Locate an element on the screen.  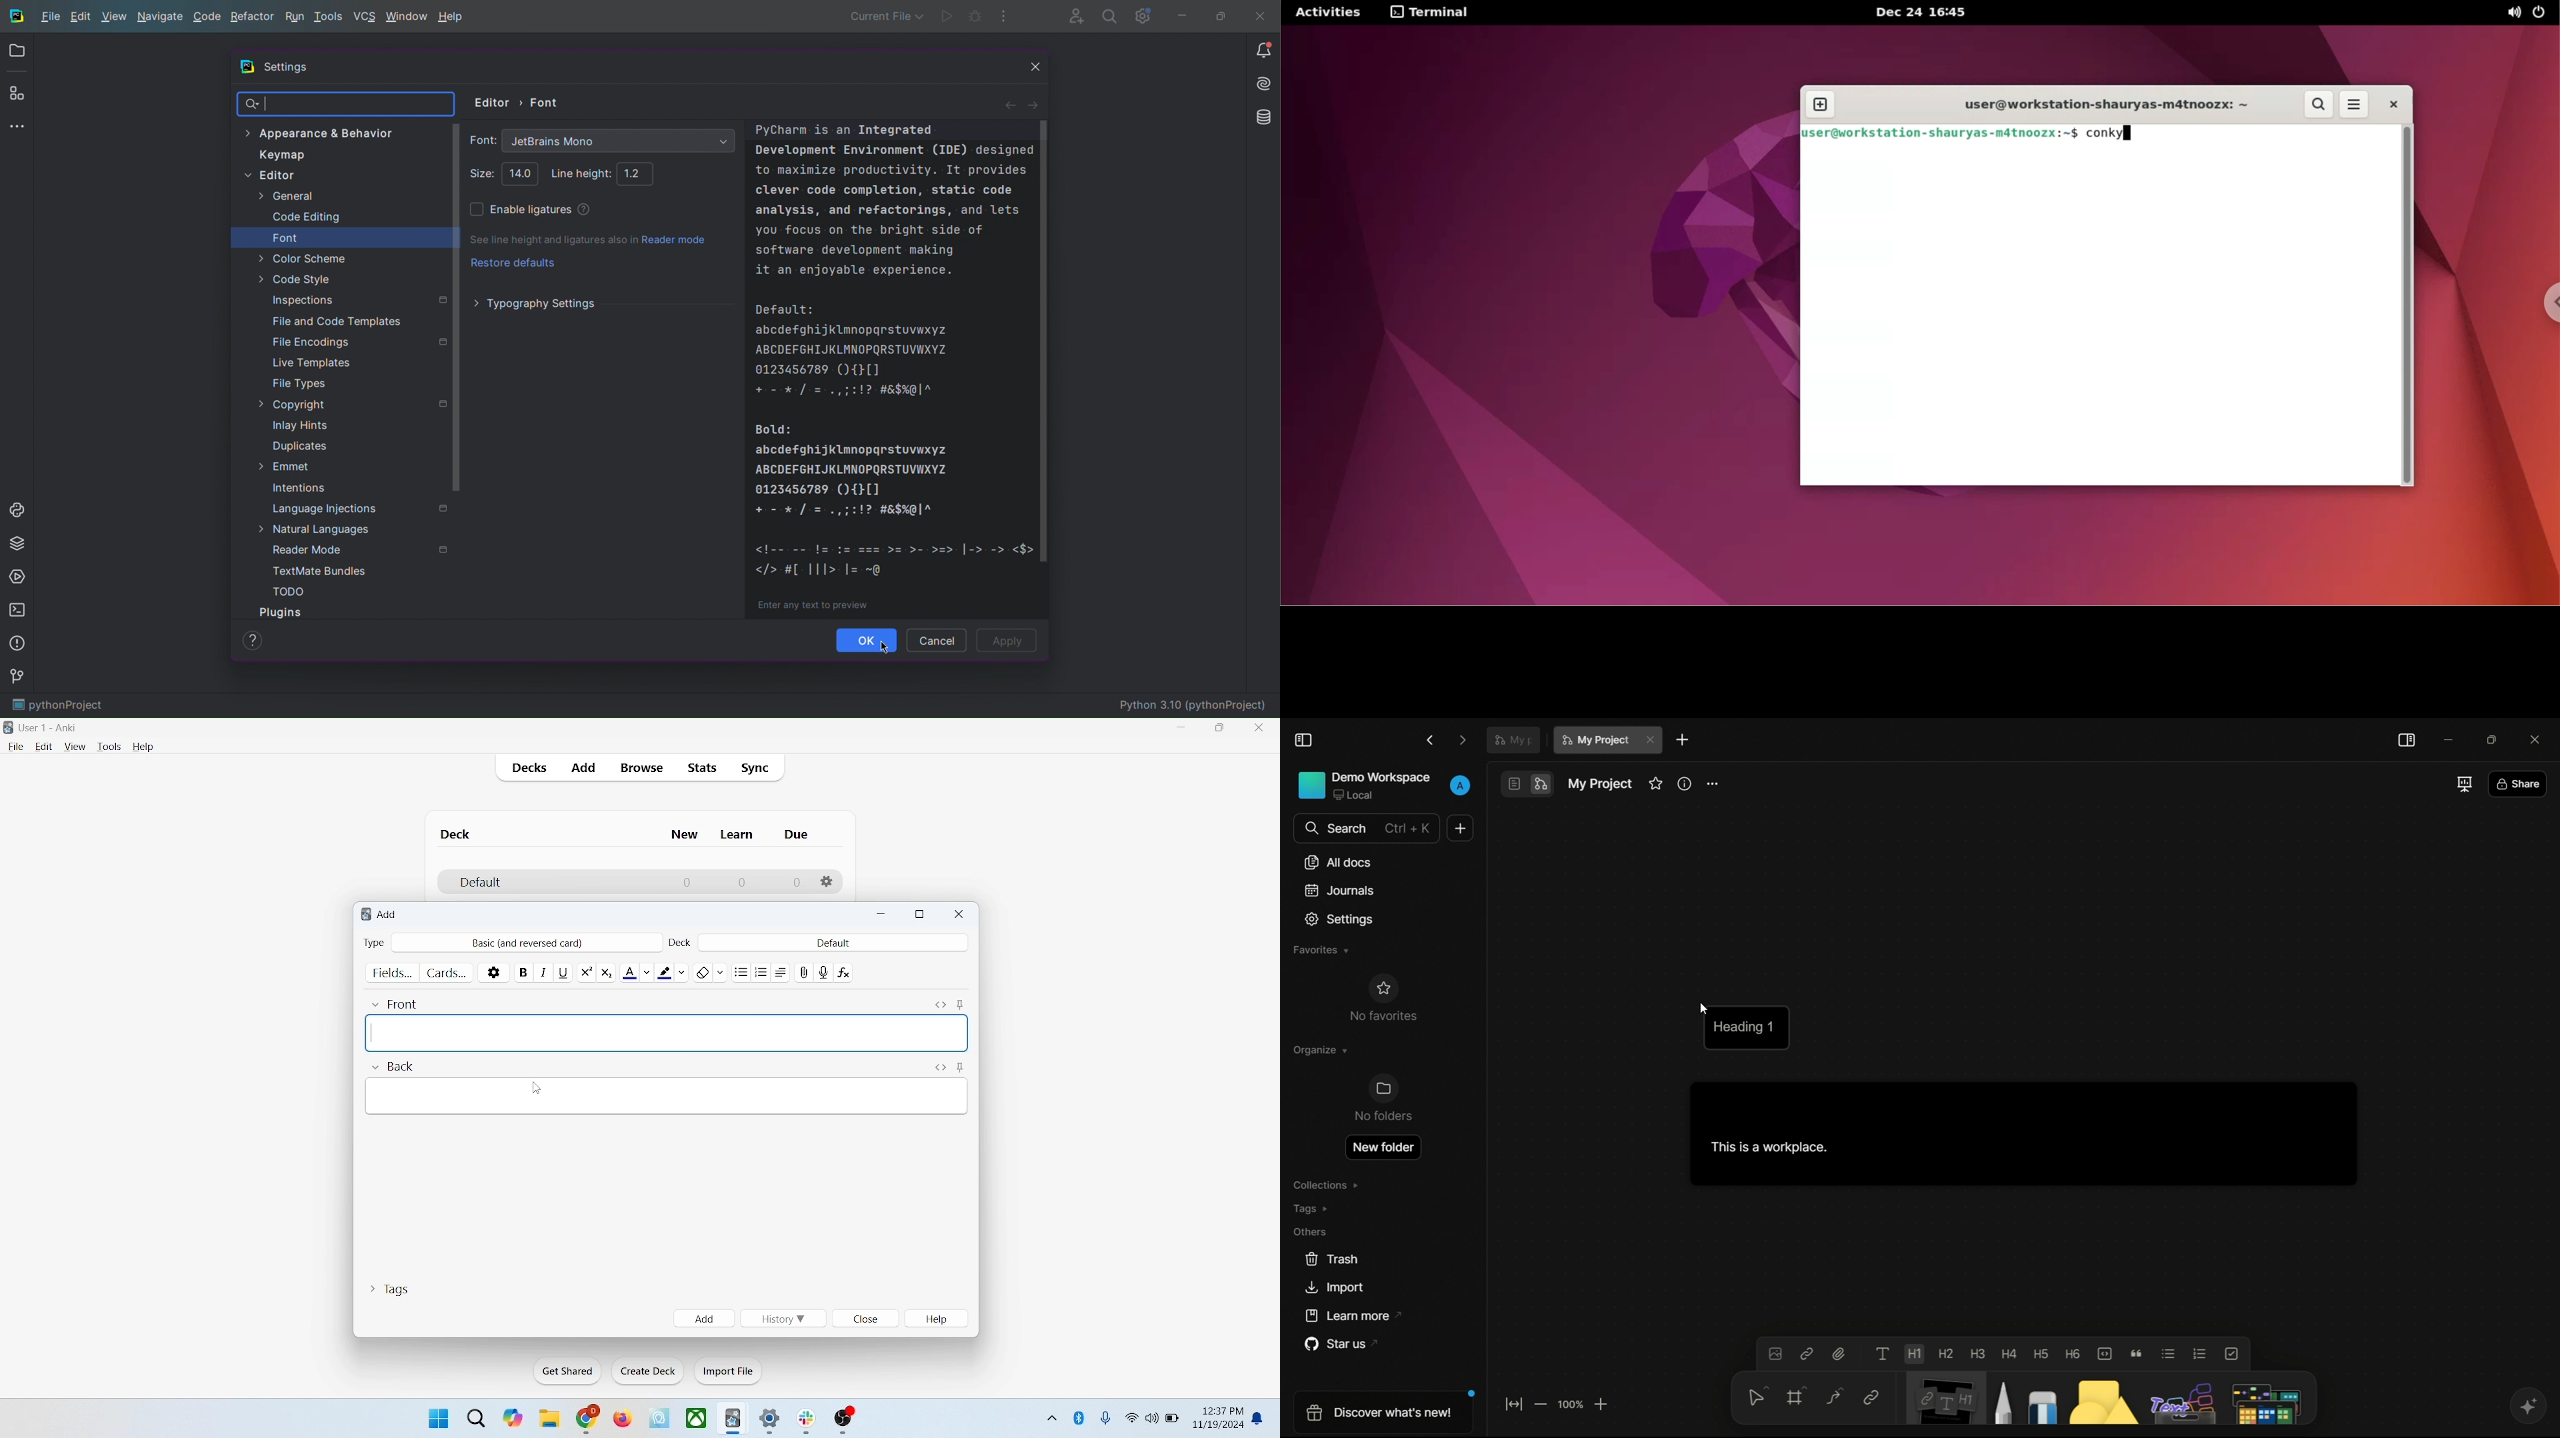
history is located at coordinates (782, 1319).